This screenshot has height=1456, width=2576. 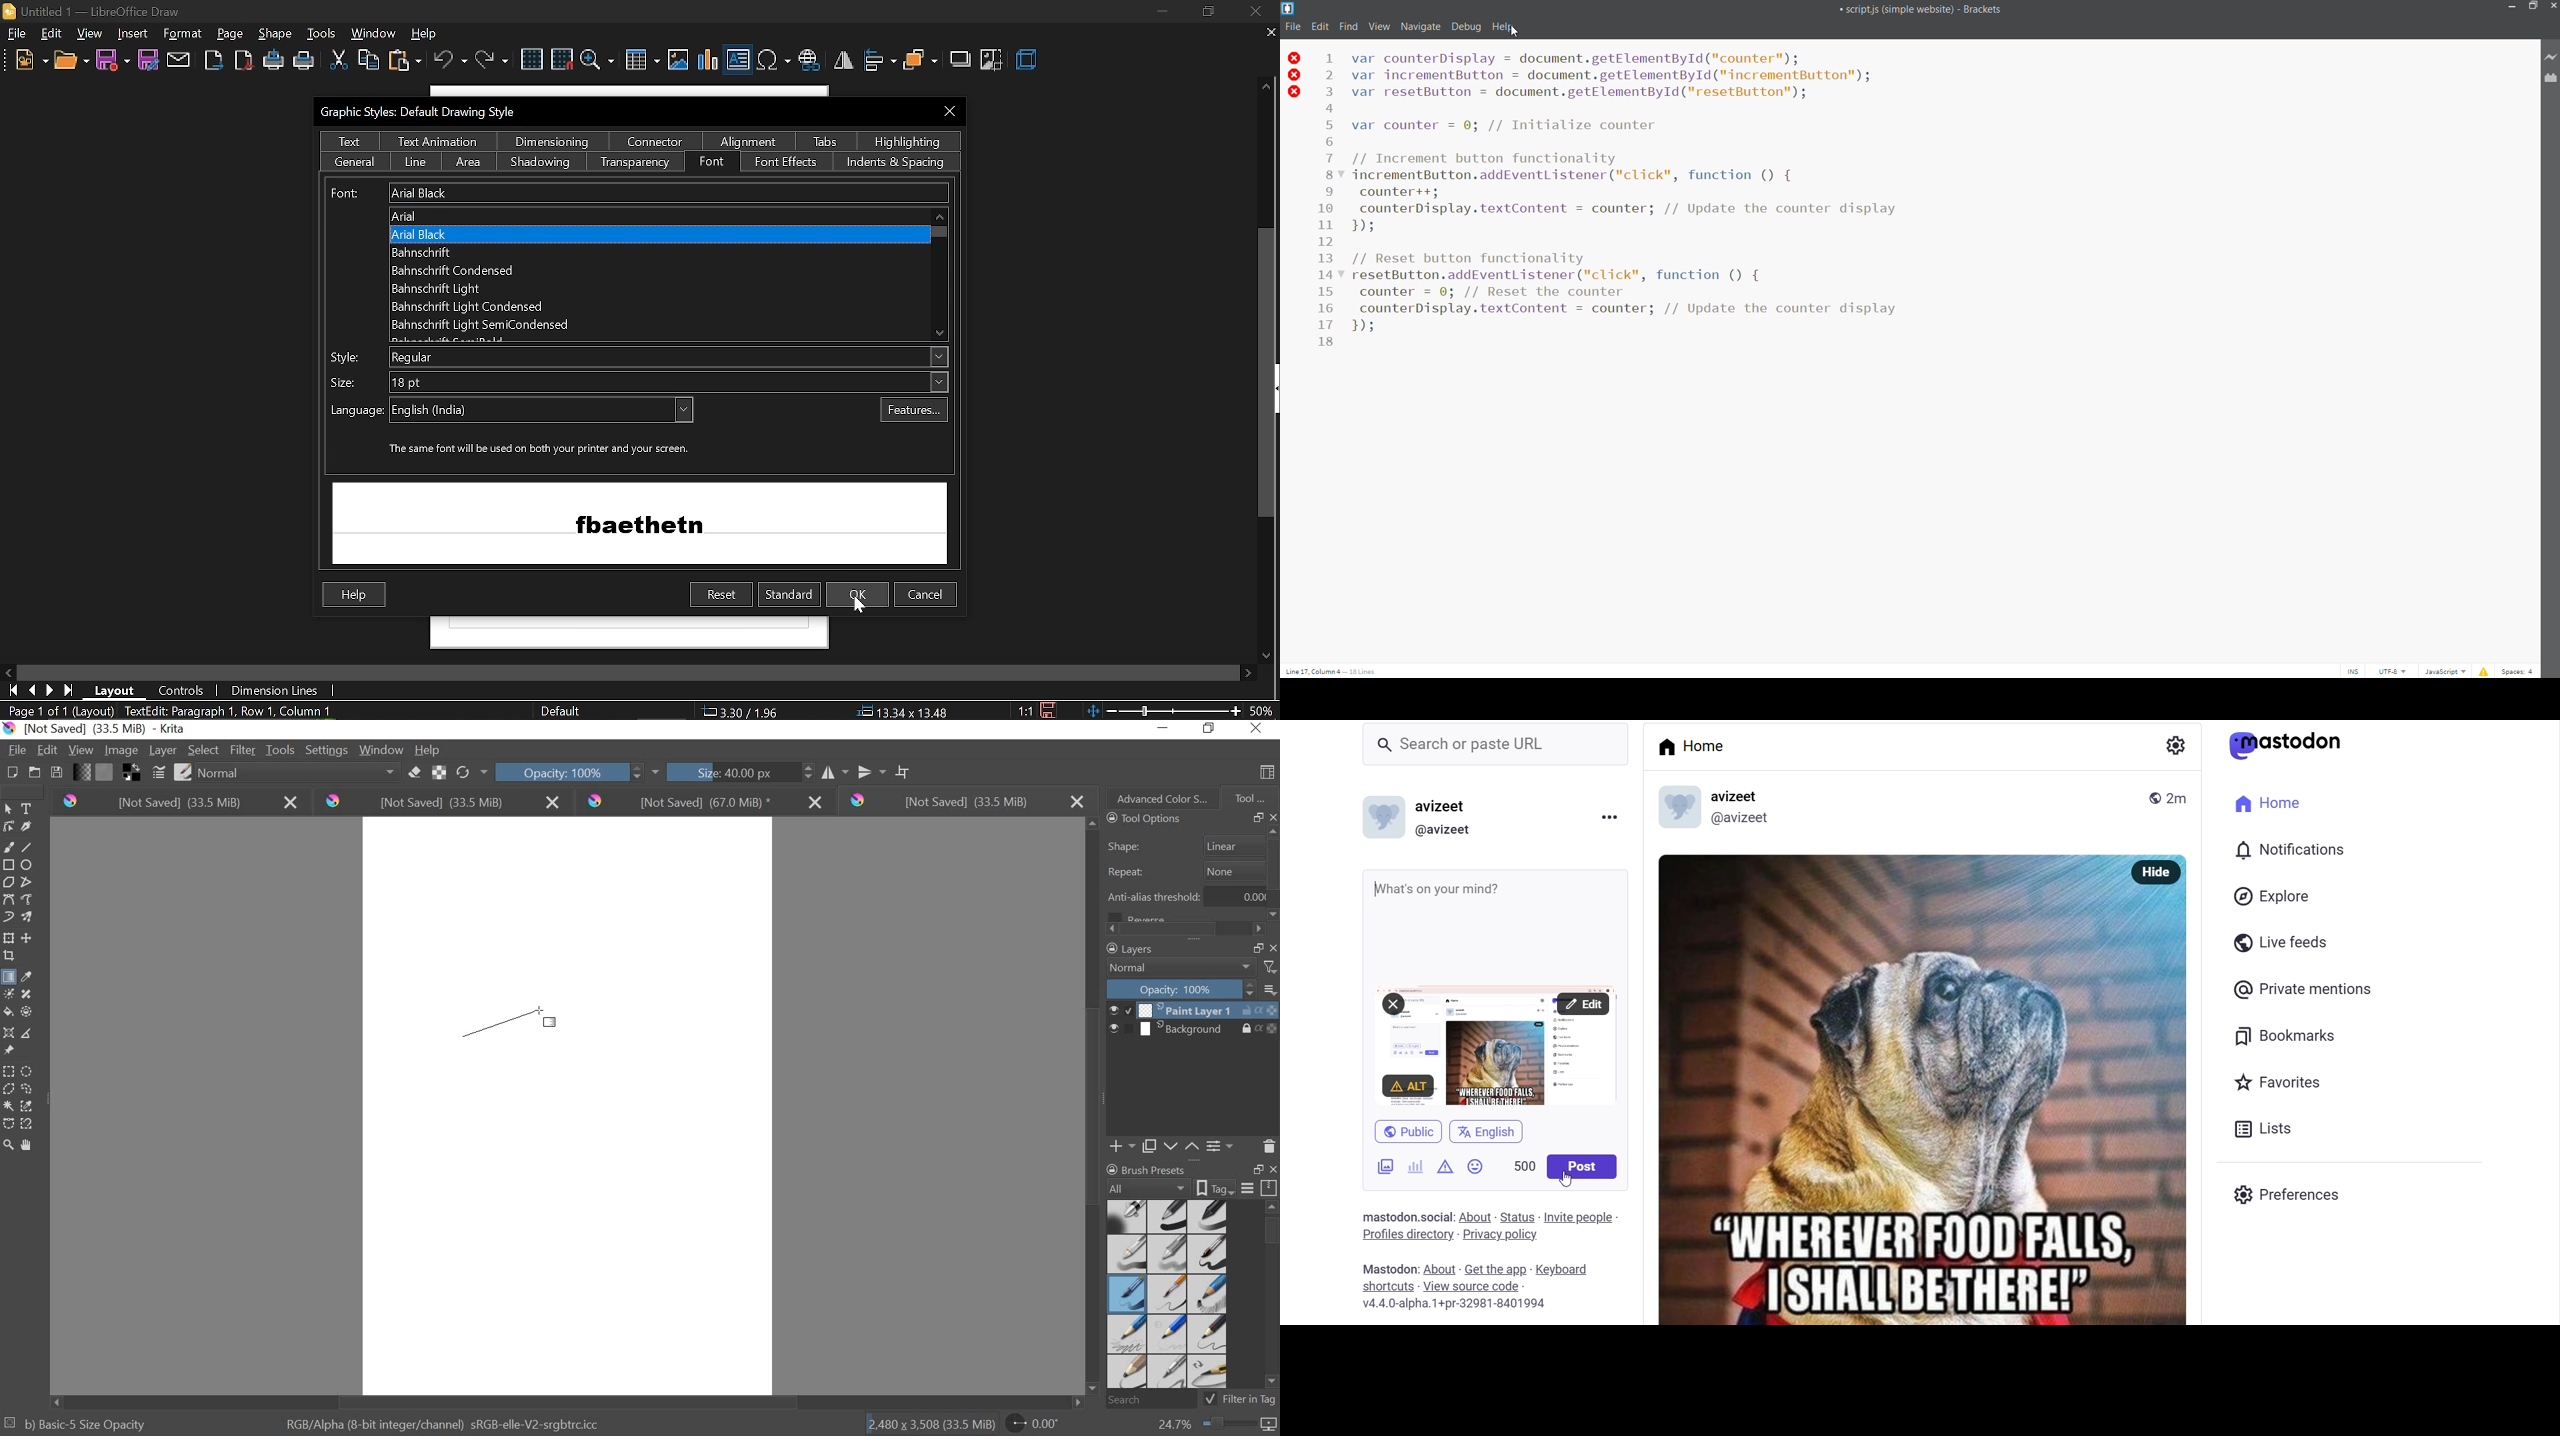 What do you see at coordinates (404, 62) in the screenshot?
I see `paste` at bounding box center [404, 62].